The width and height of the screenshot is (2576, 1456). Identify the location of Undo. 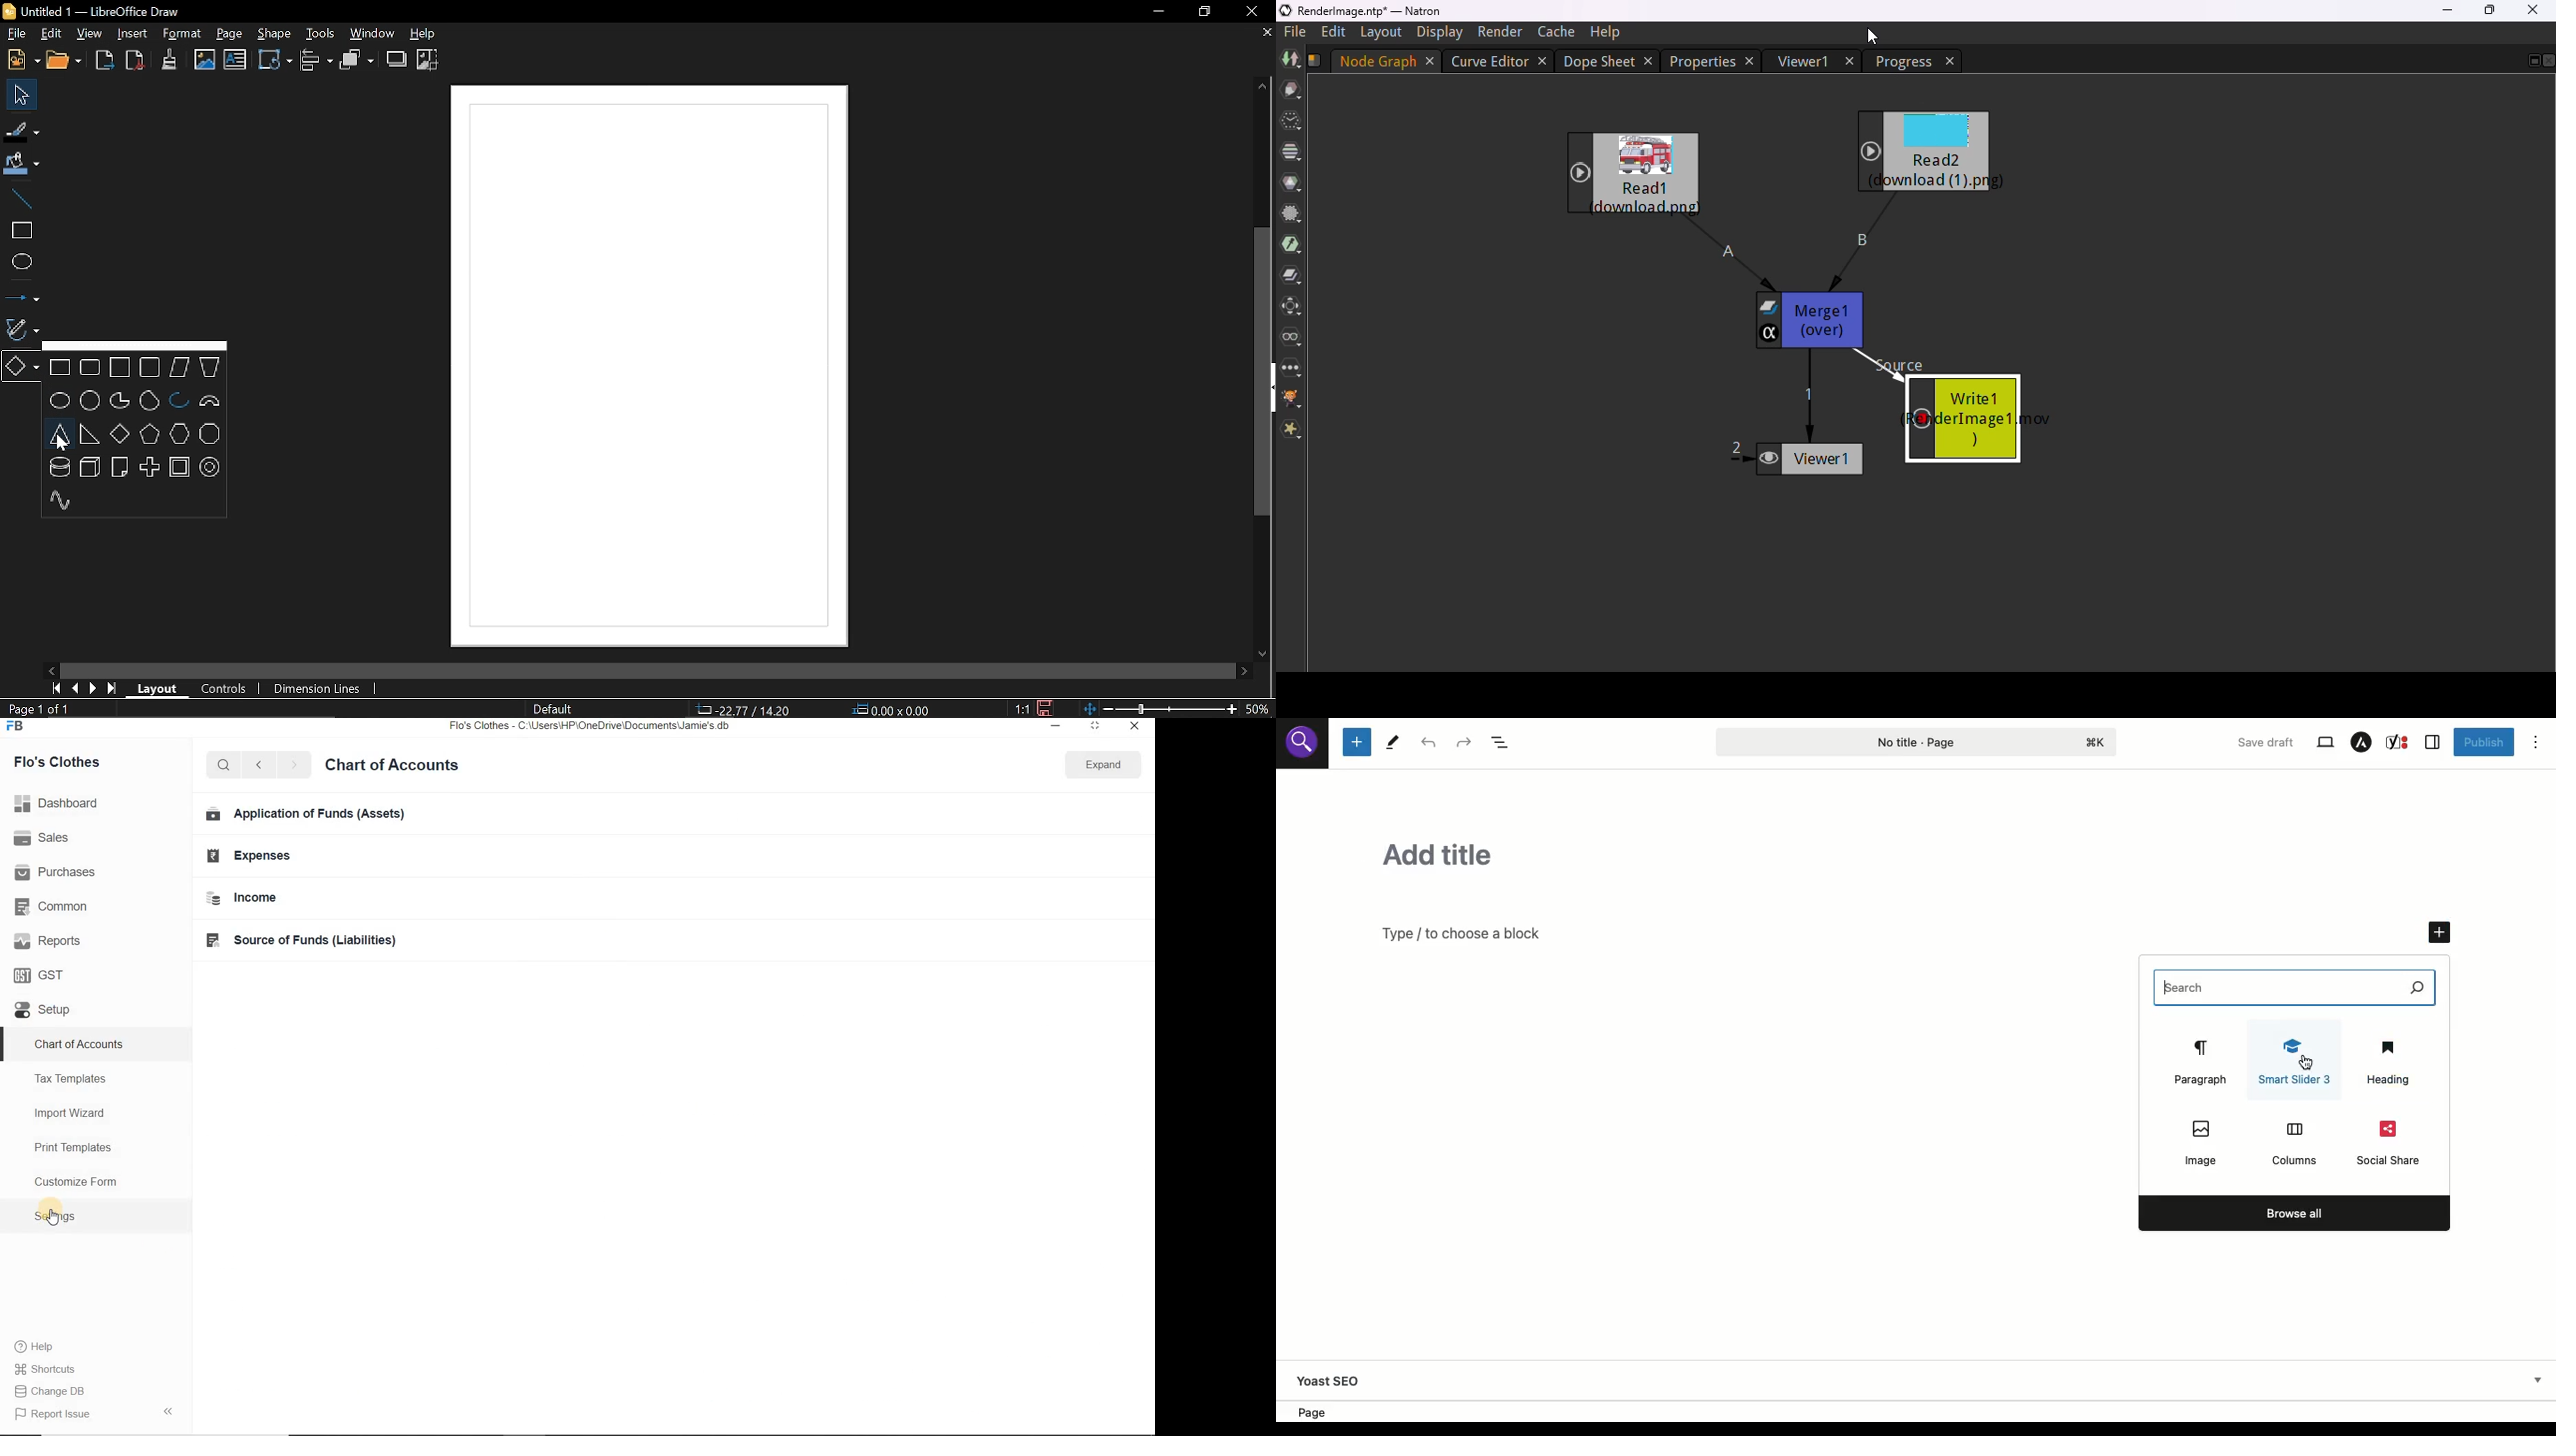
(1428, 742).